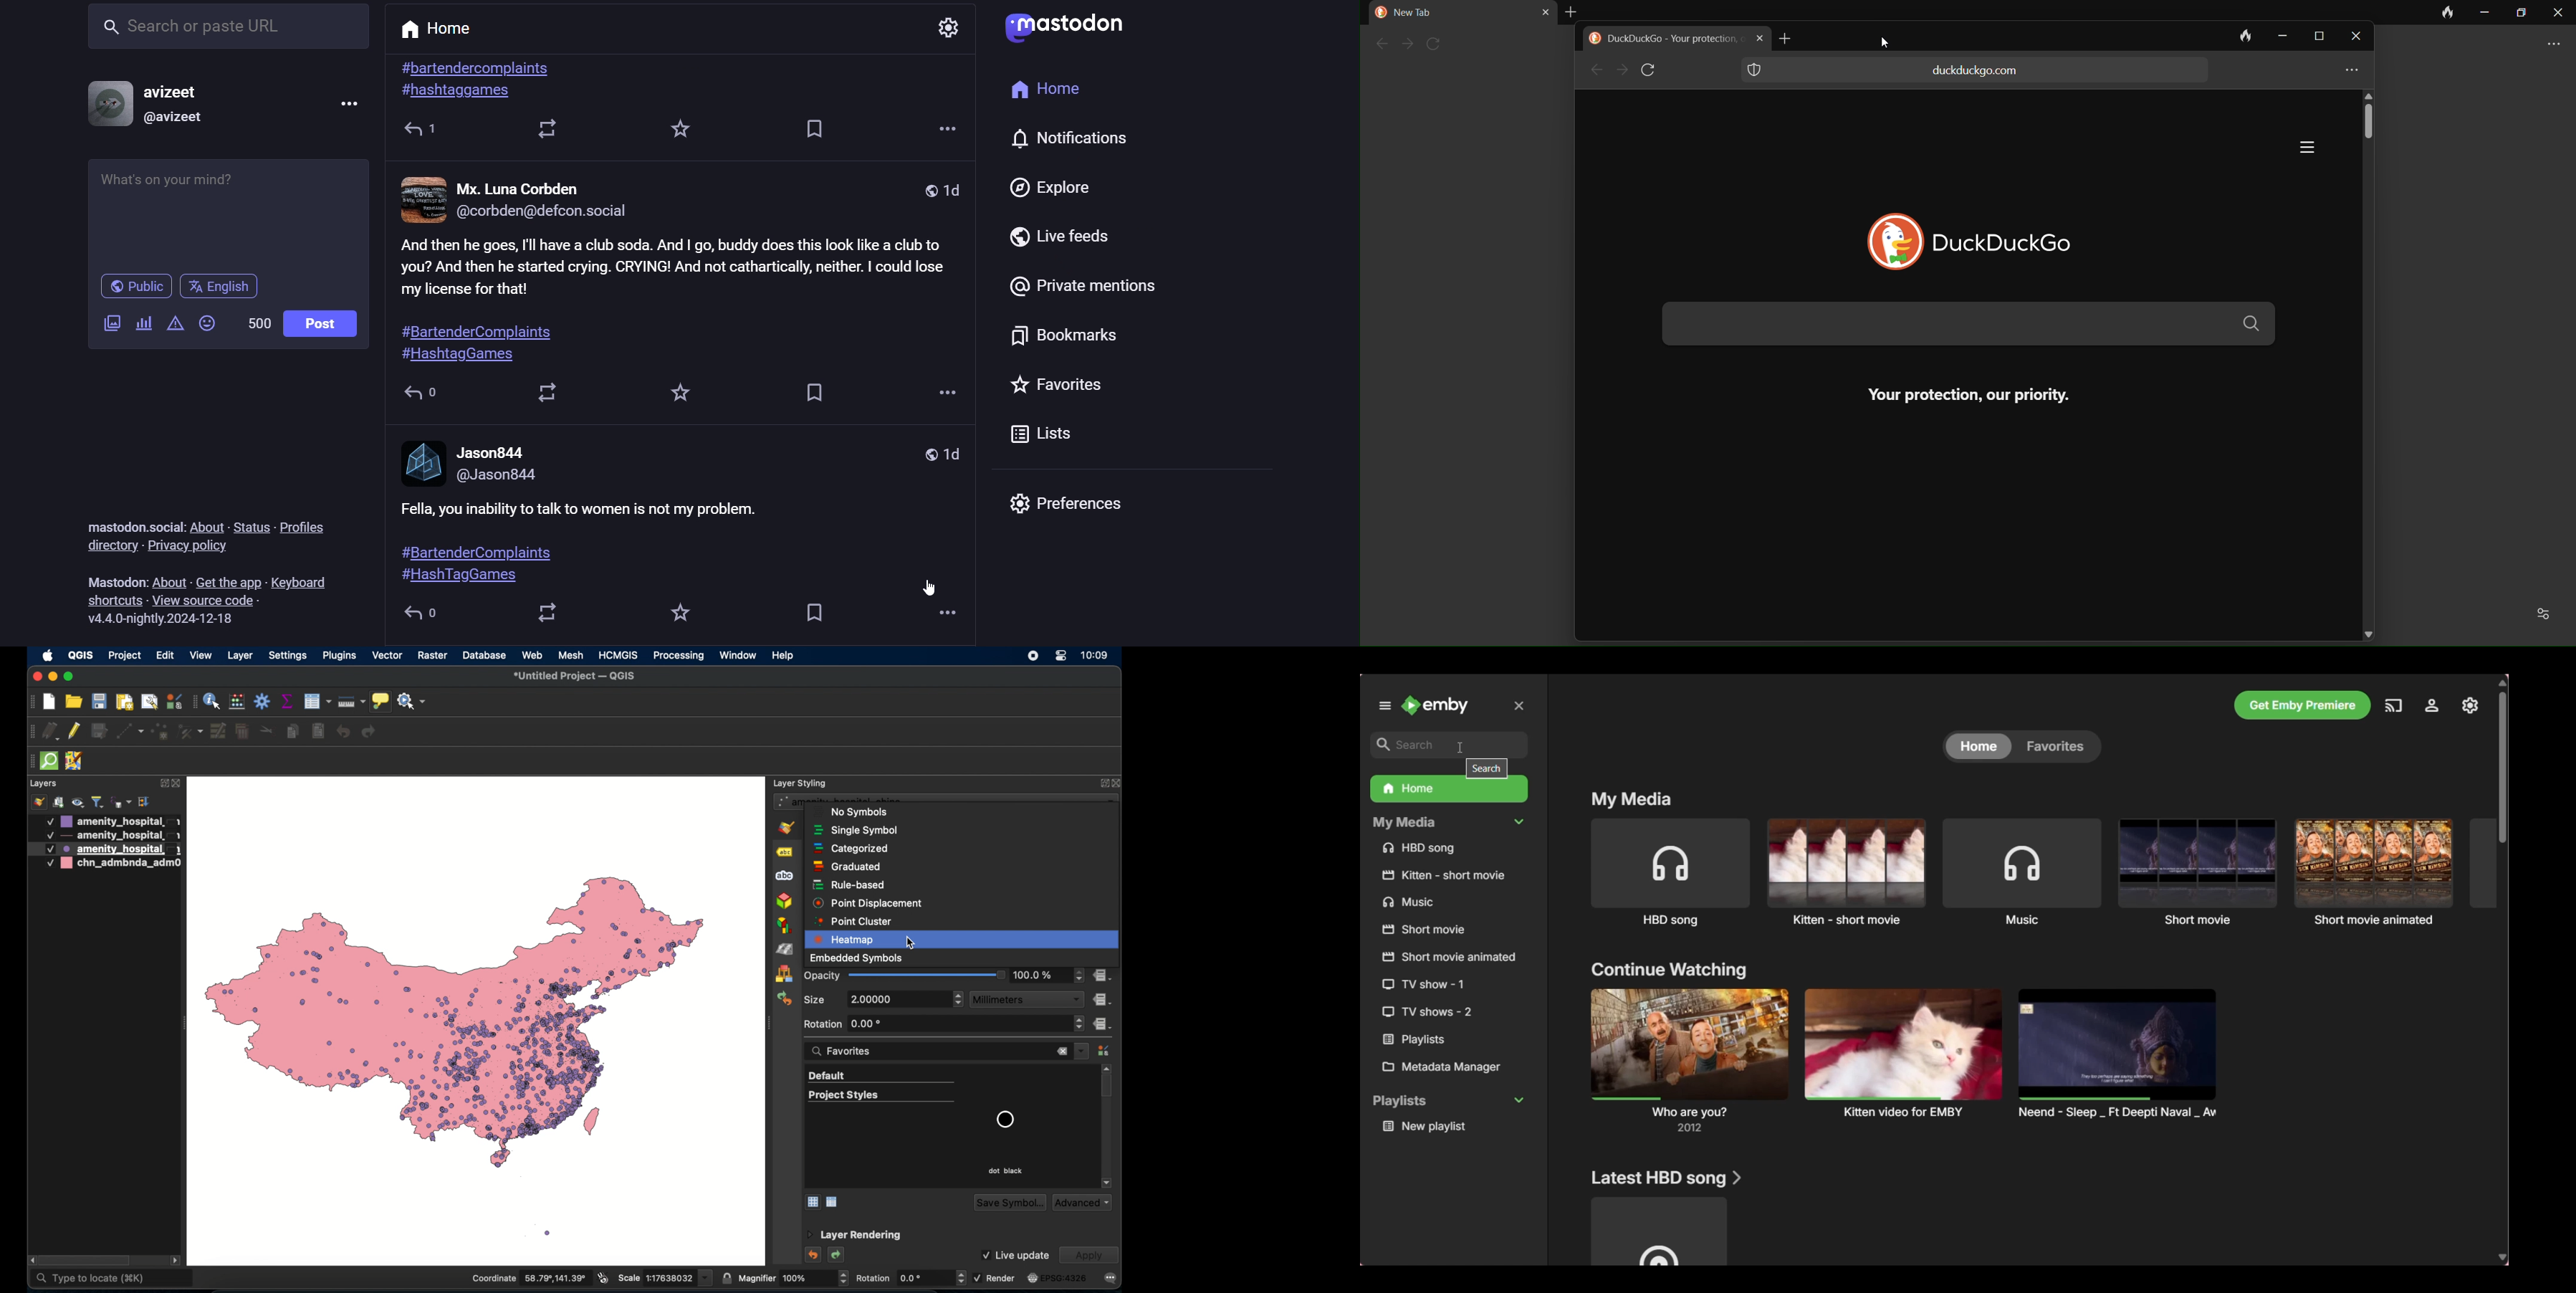 This screenshot has width=2576, height=1316. What do you see at coordinates (855, 830) in the screenshot?
I see `single symbol` at bounding box center [855, 830].